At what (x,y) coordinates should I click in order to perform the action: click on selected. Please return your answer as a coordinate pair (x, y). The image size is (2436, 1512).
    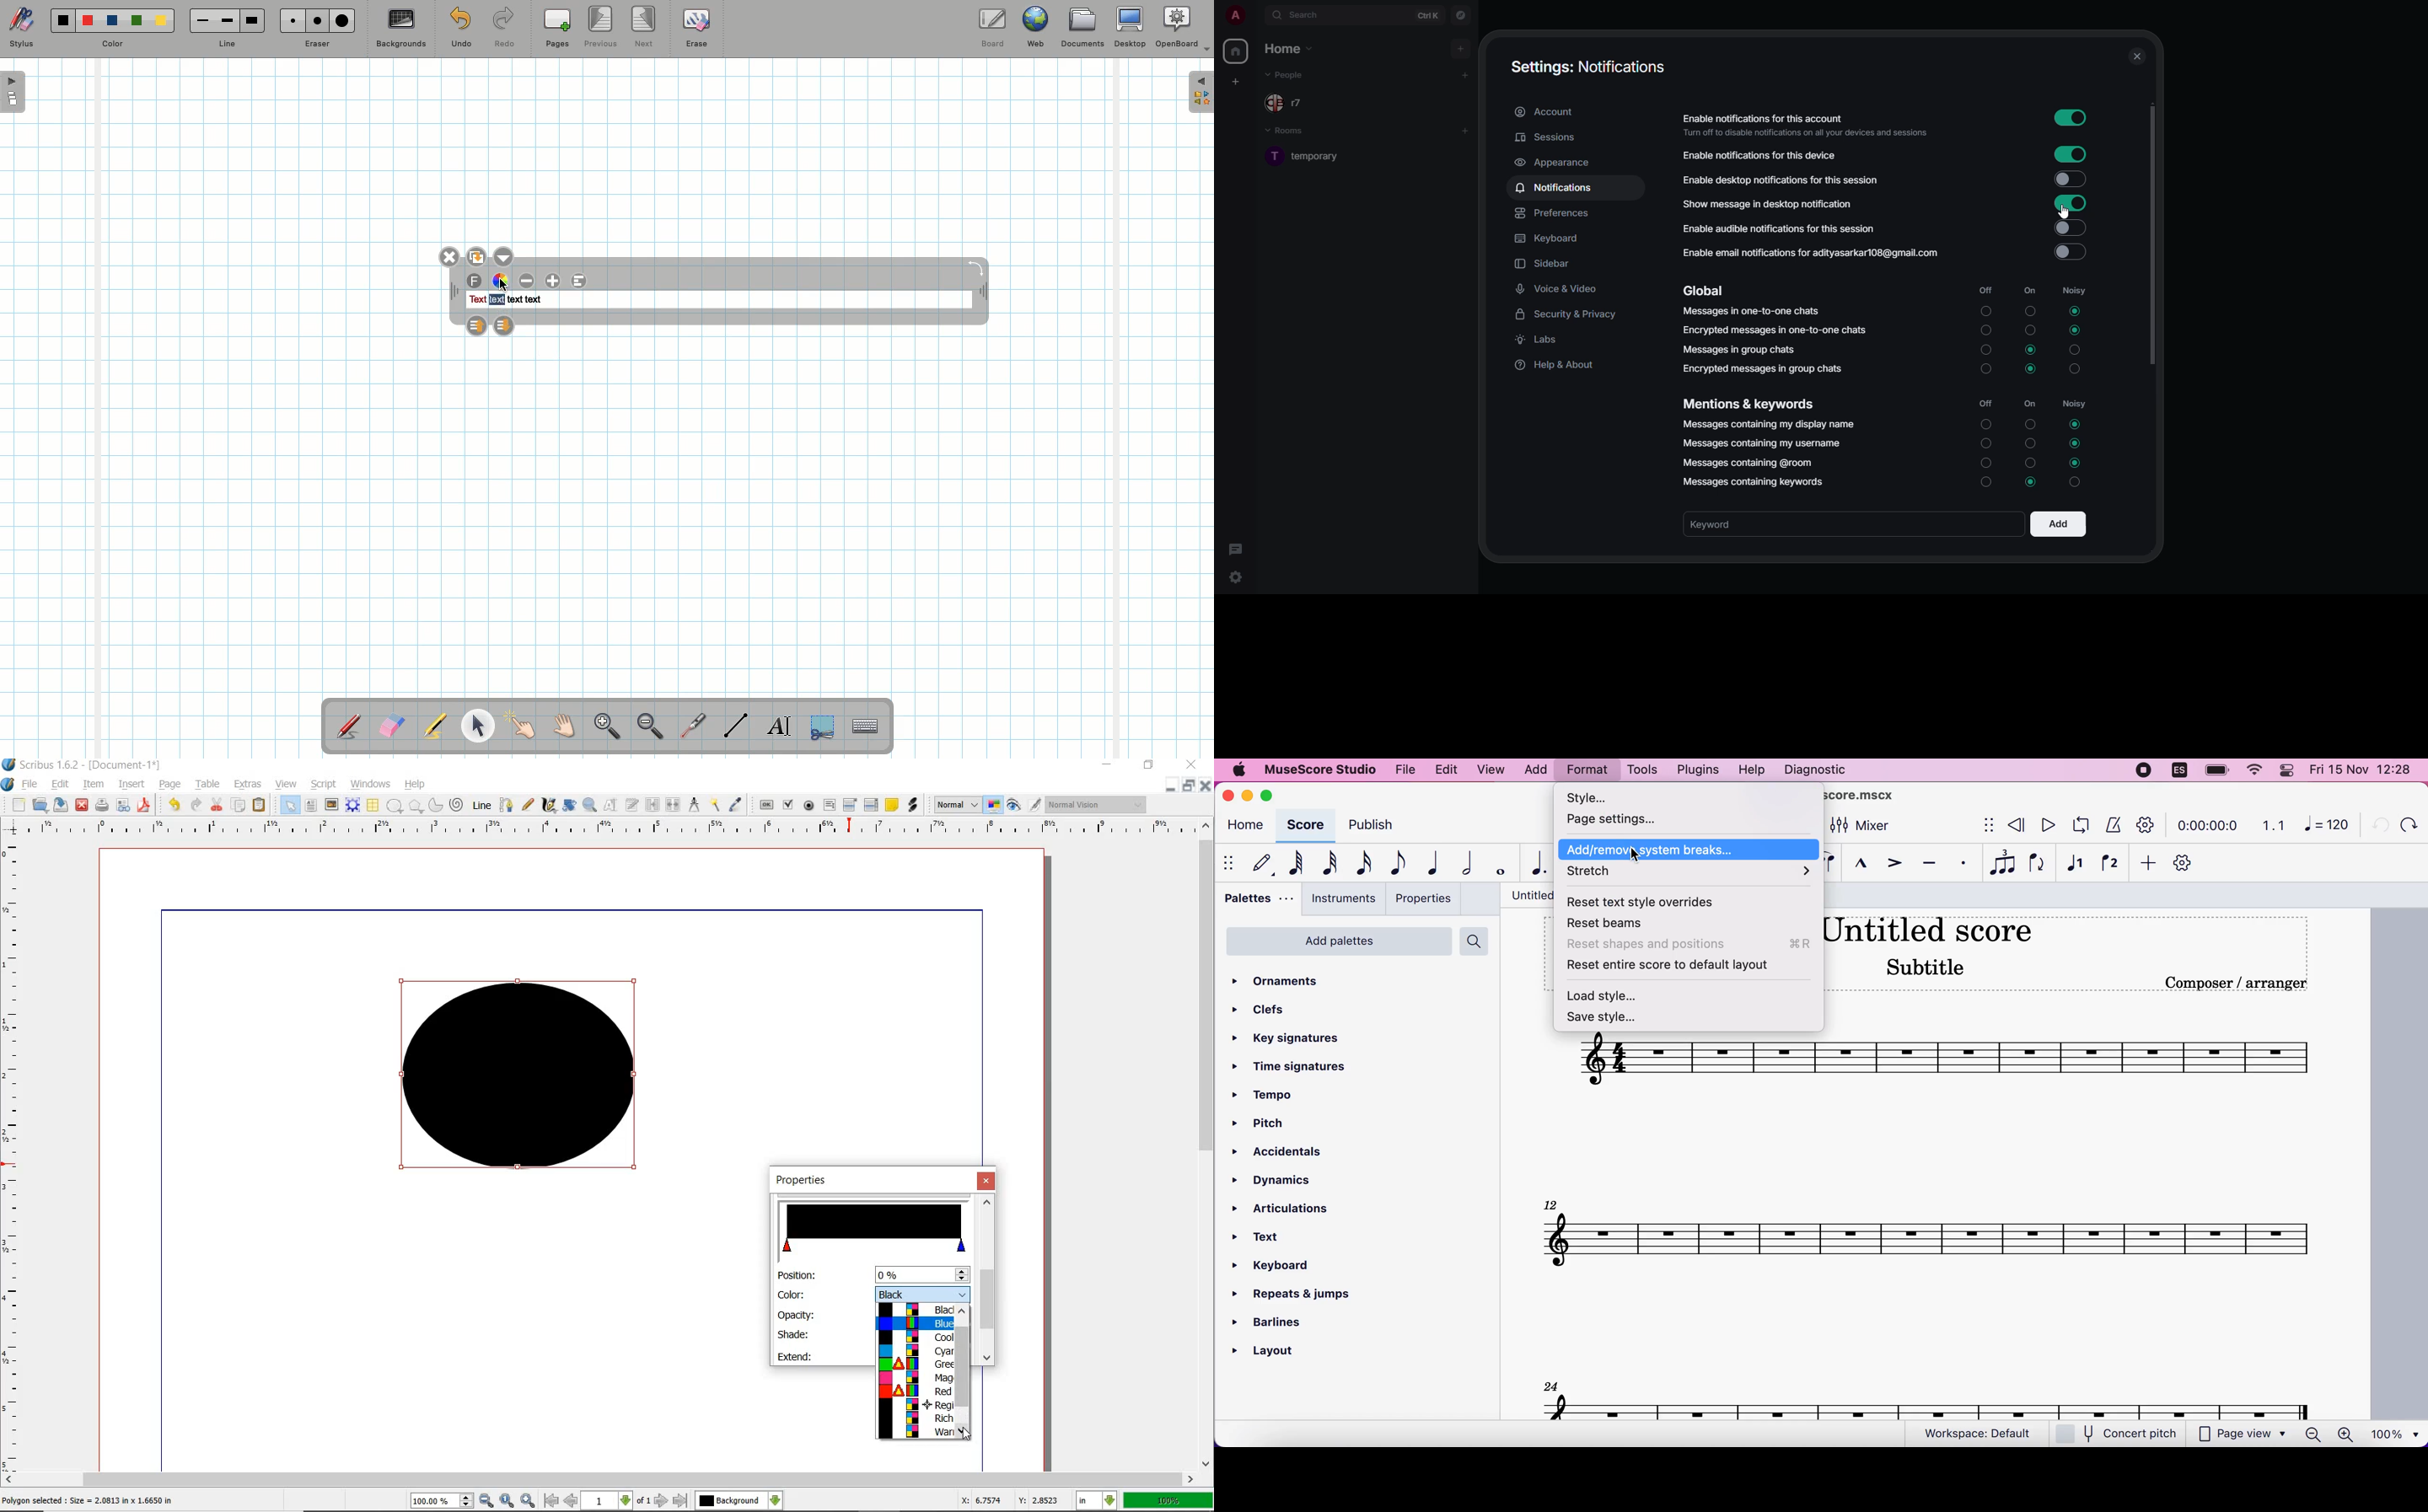
    Looking at the image, I should click on (2073, 310).